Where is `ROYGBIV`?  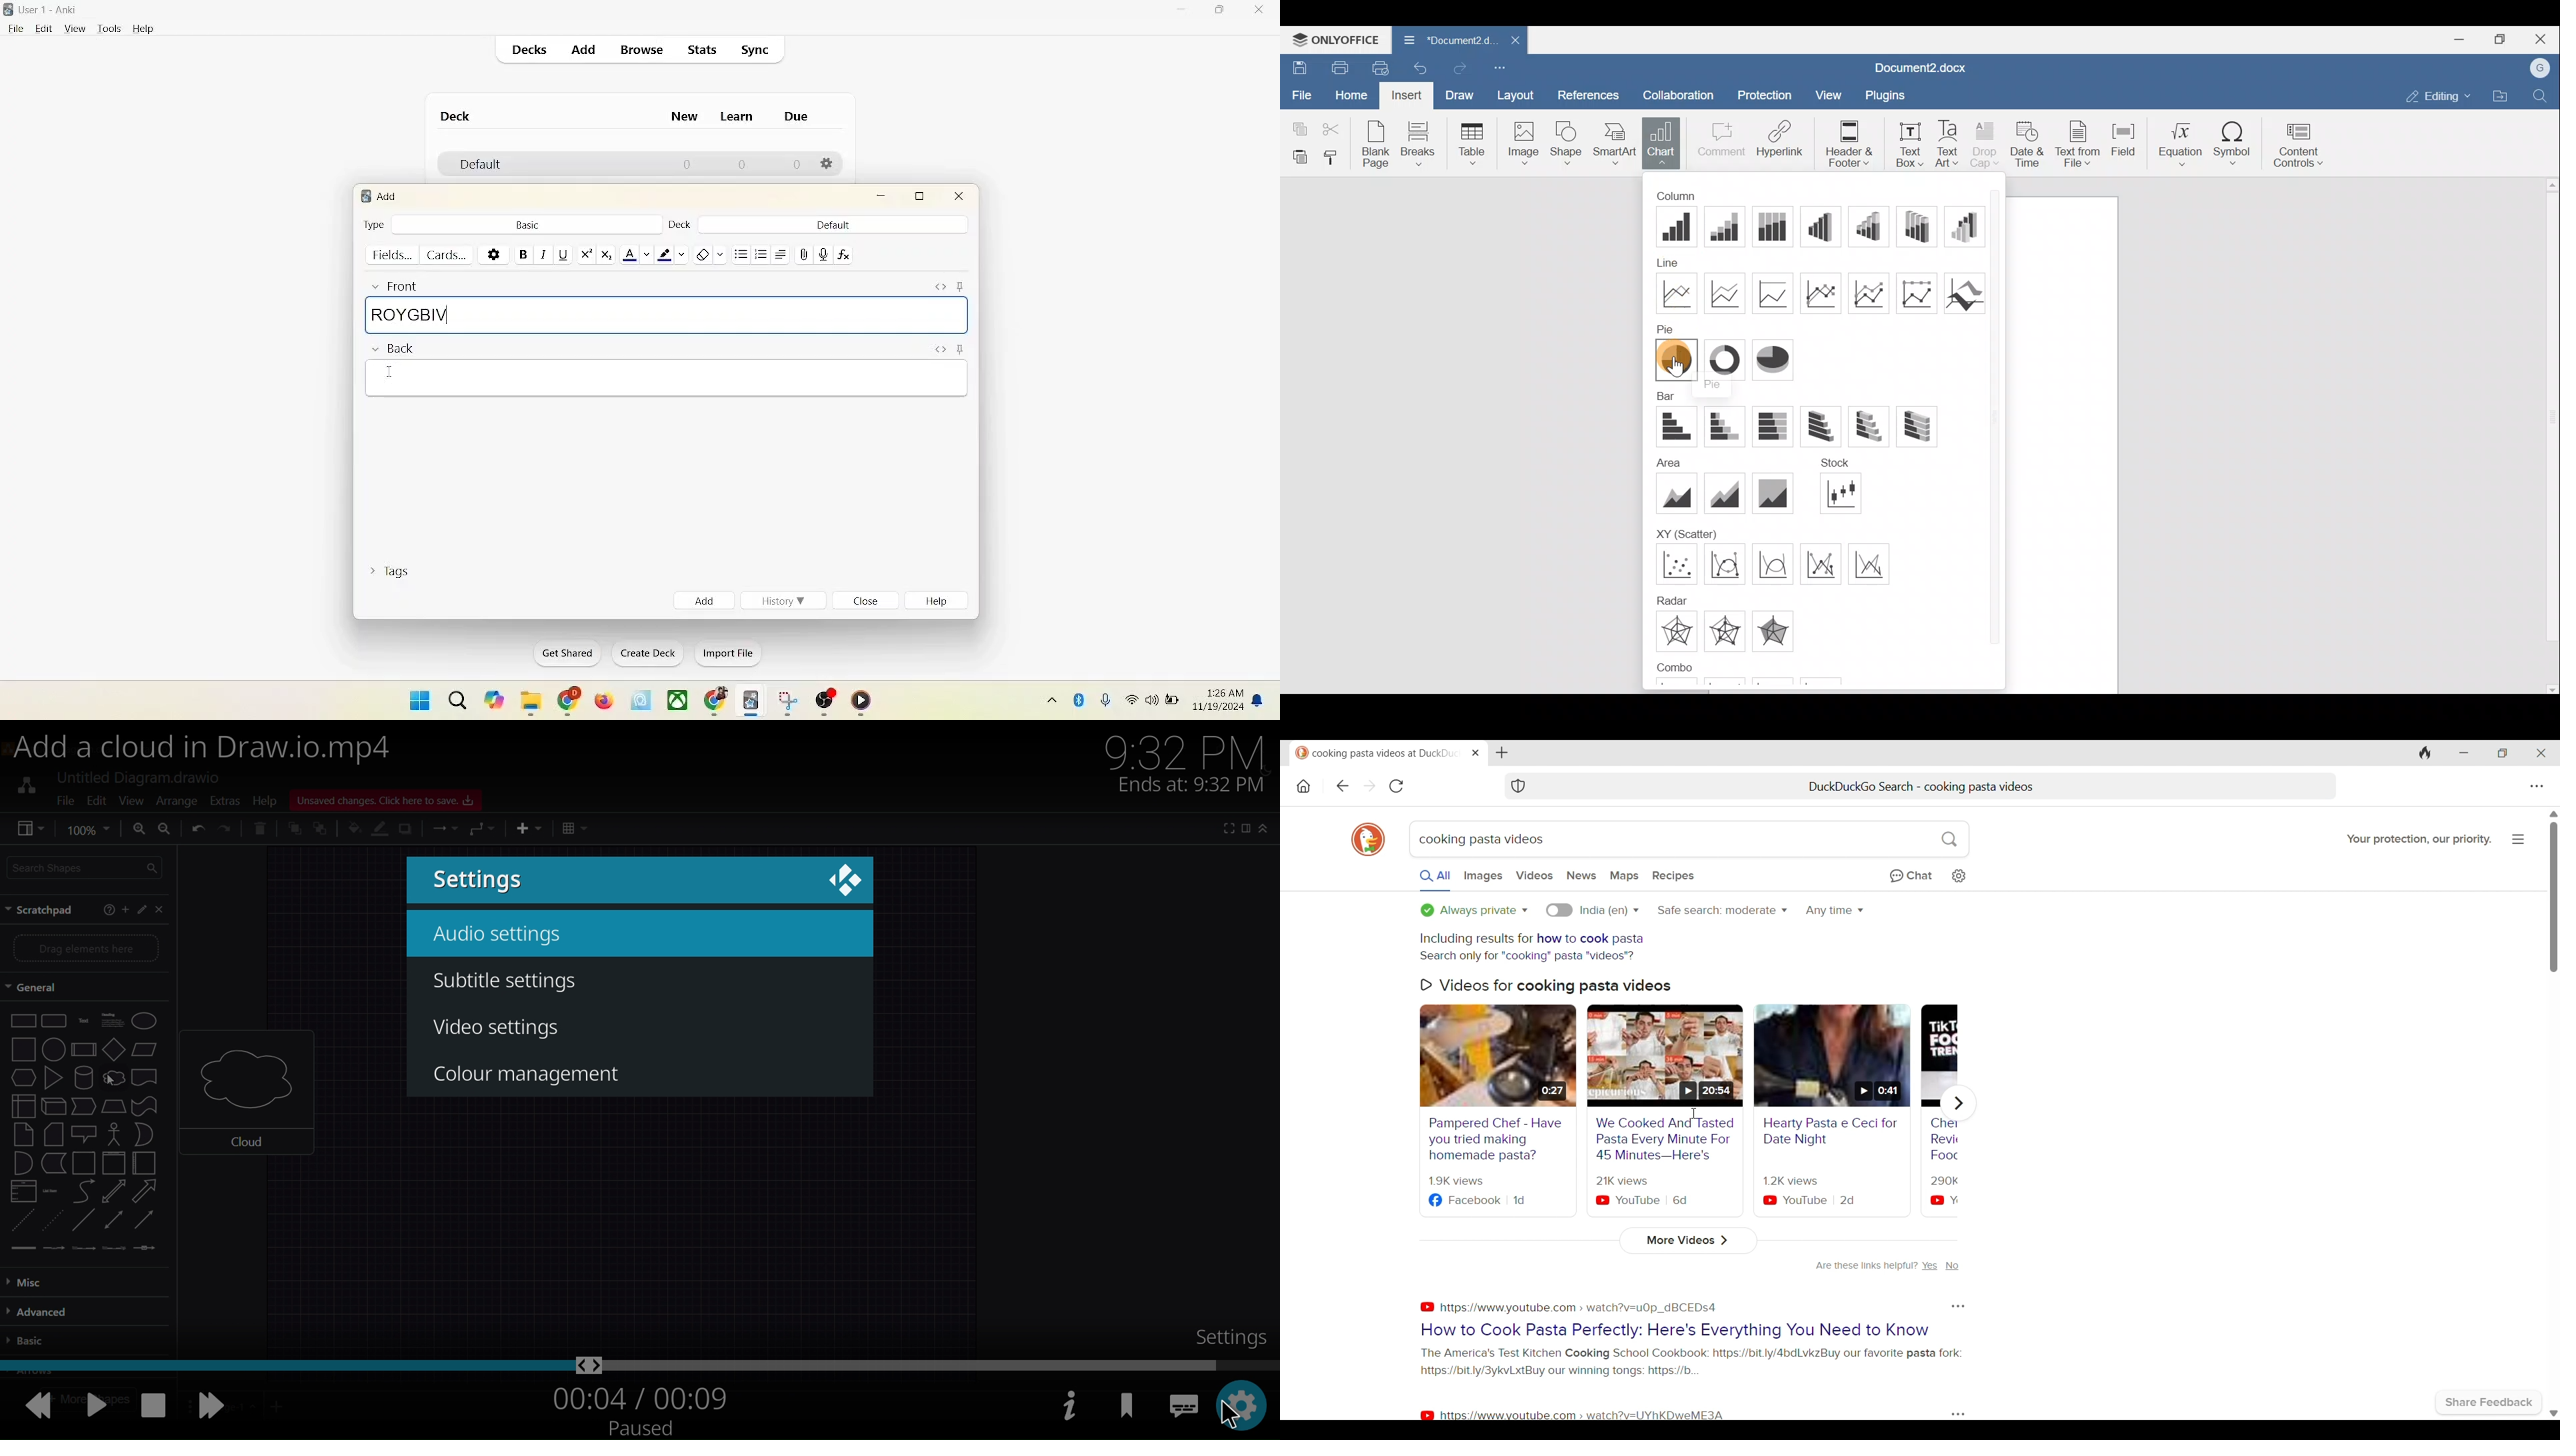 ROYGBIV is located at coordinates (666, 315).